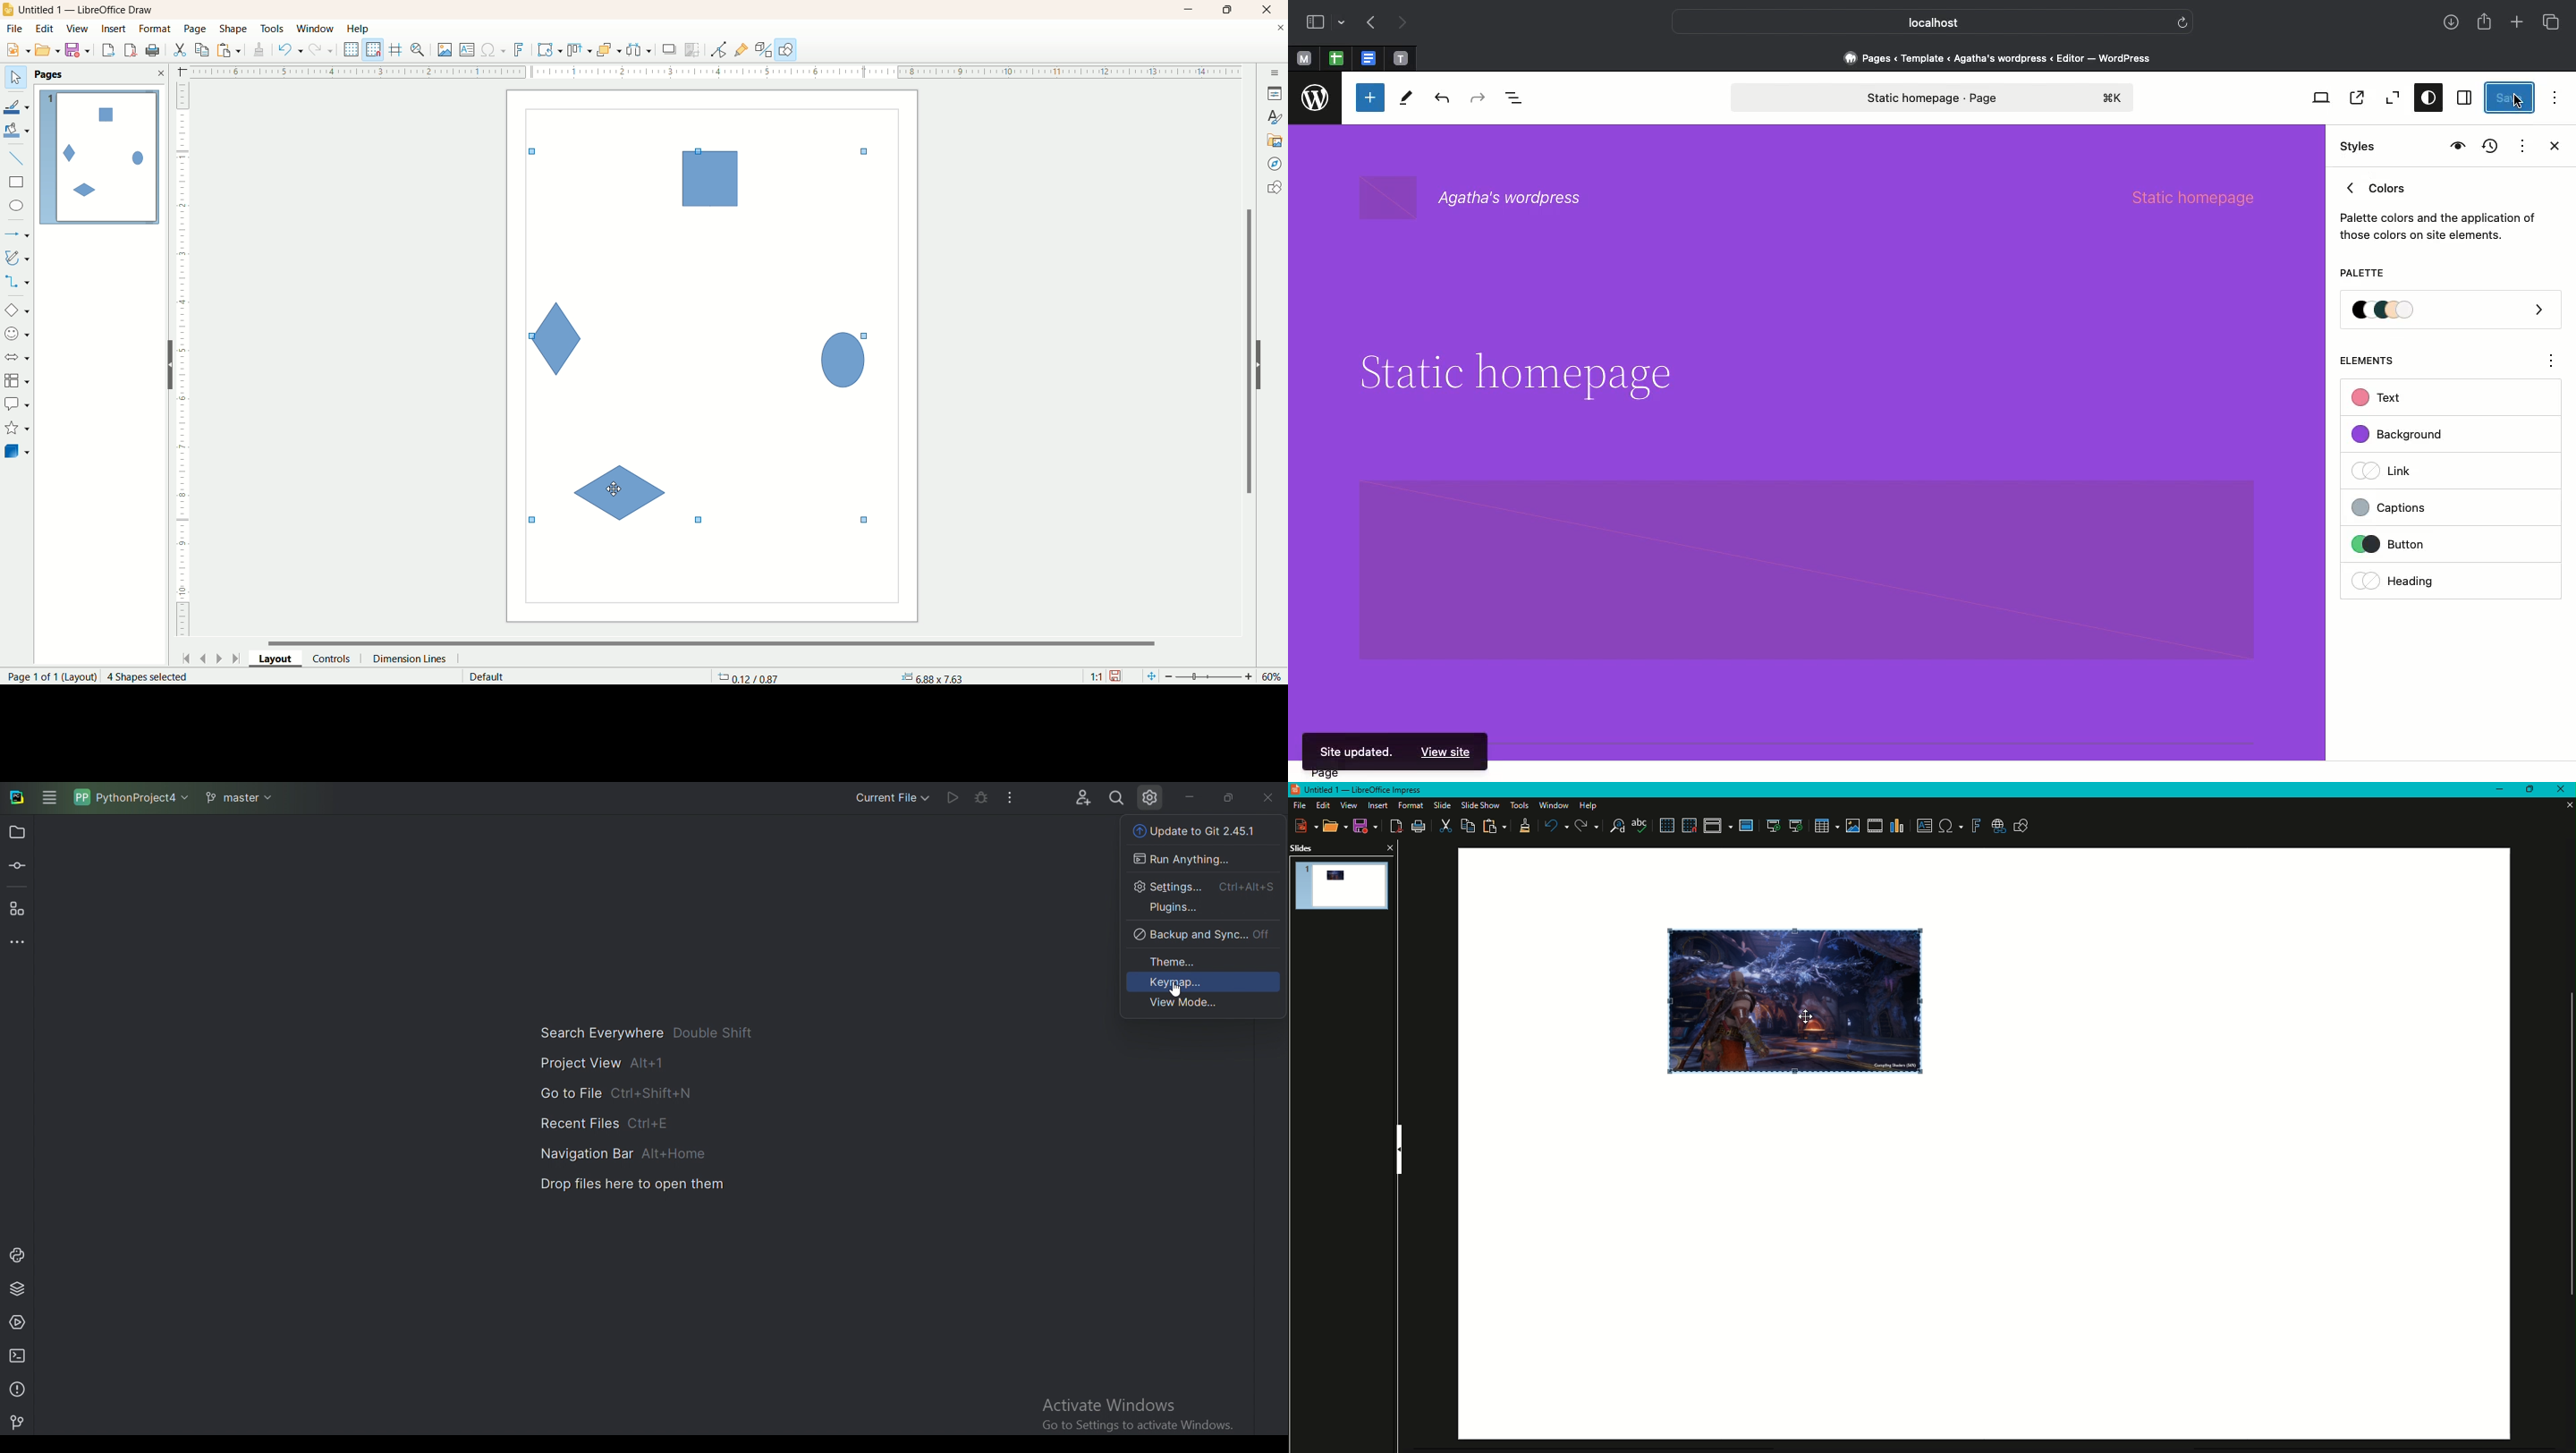 The height and width of the screenshot is (1456, 2576). I want to click on paste, so click(231, 48).